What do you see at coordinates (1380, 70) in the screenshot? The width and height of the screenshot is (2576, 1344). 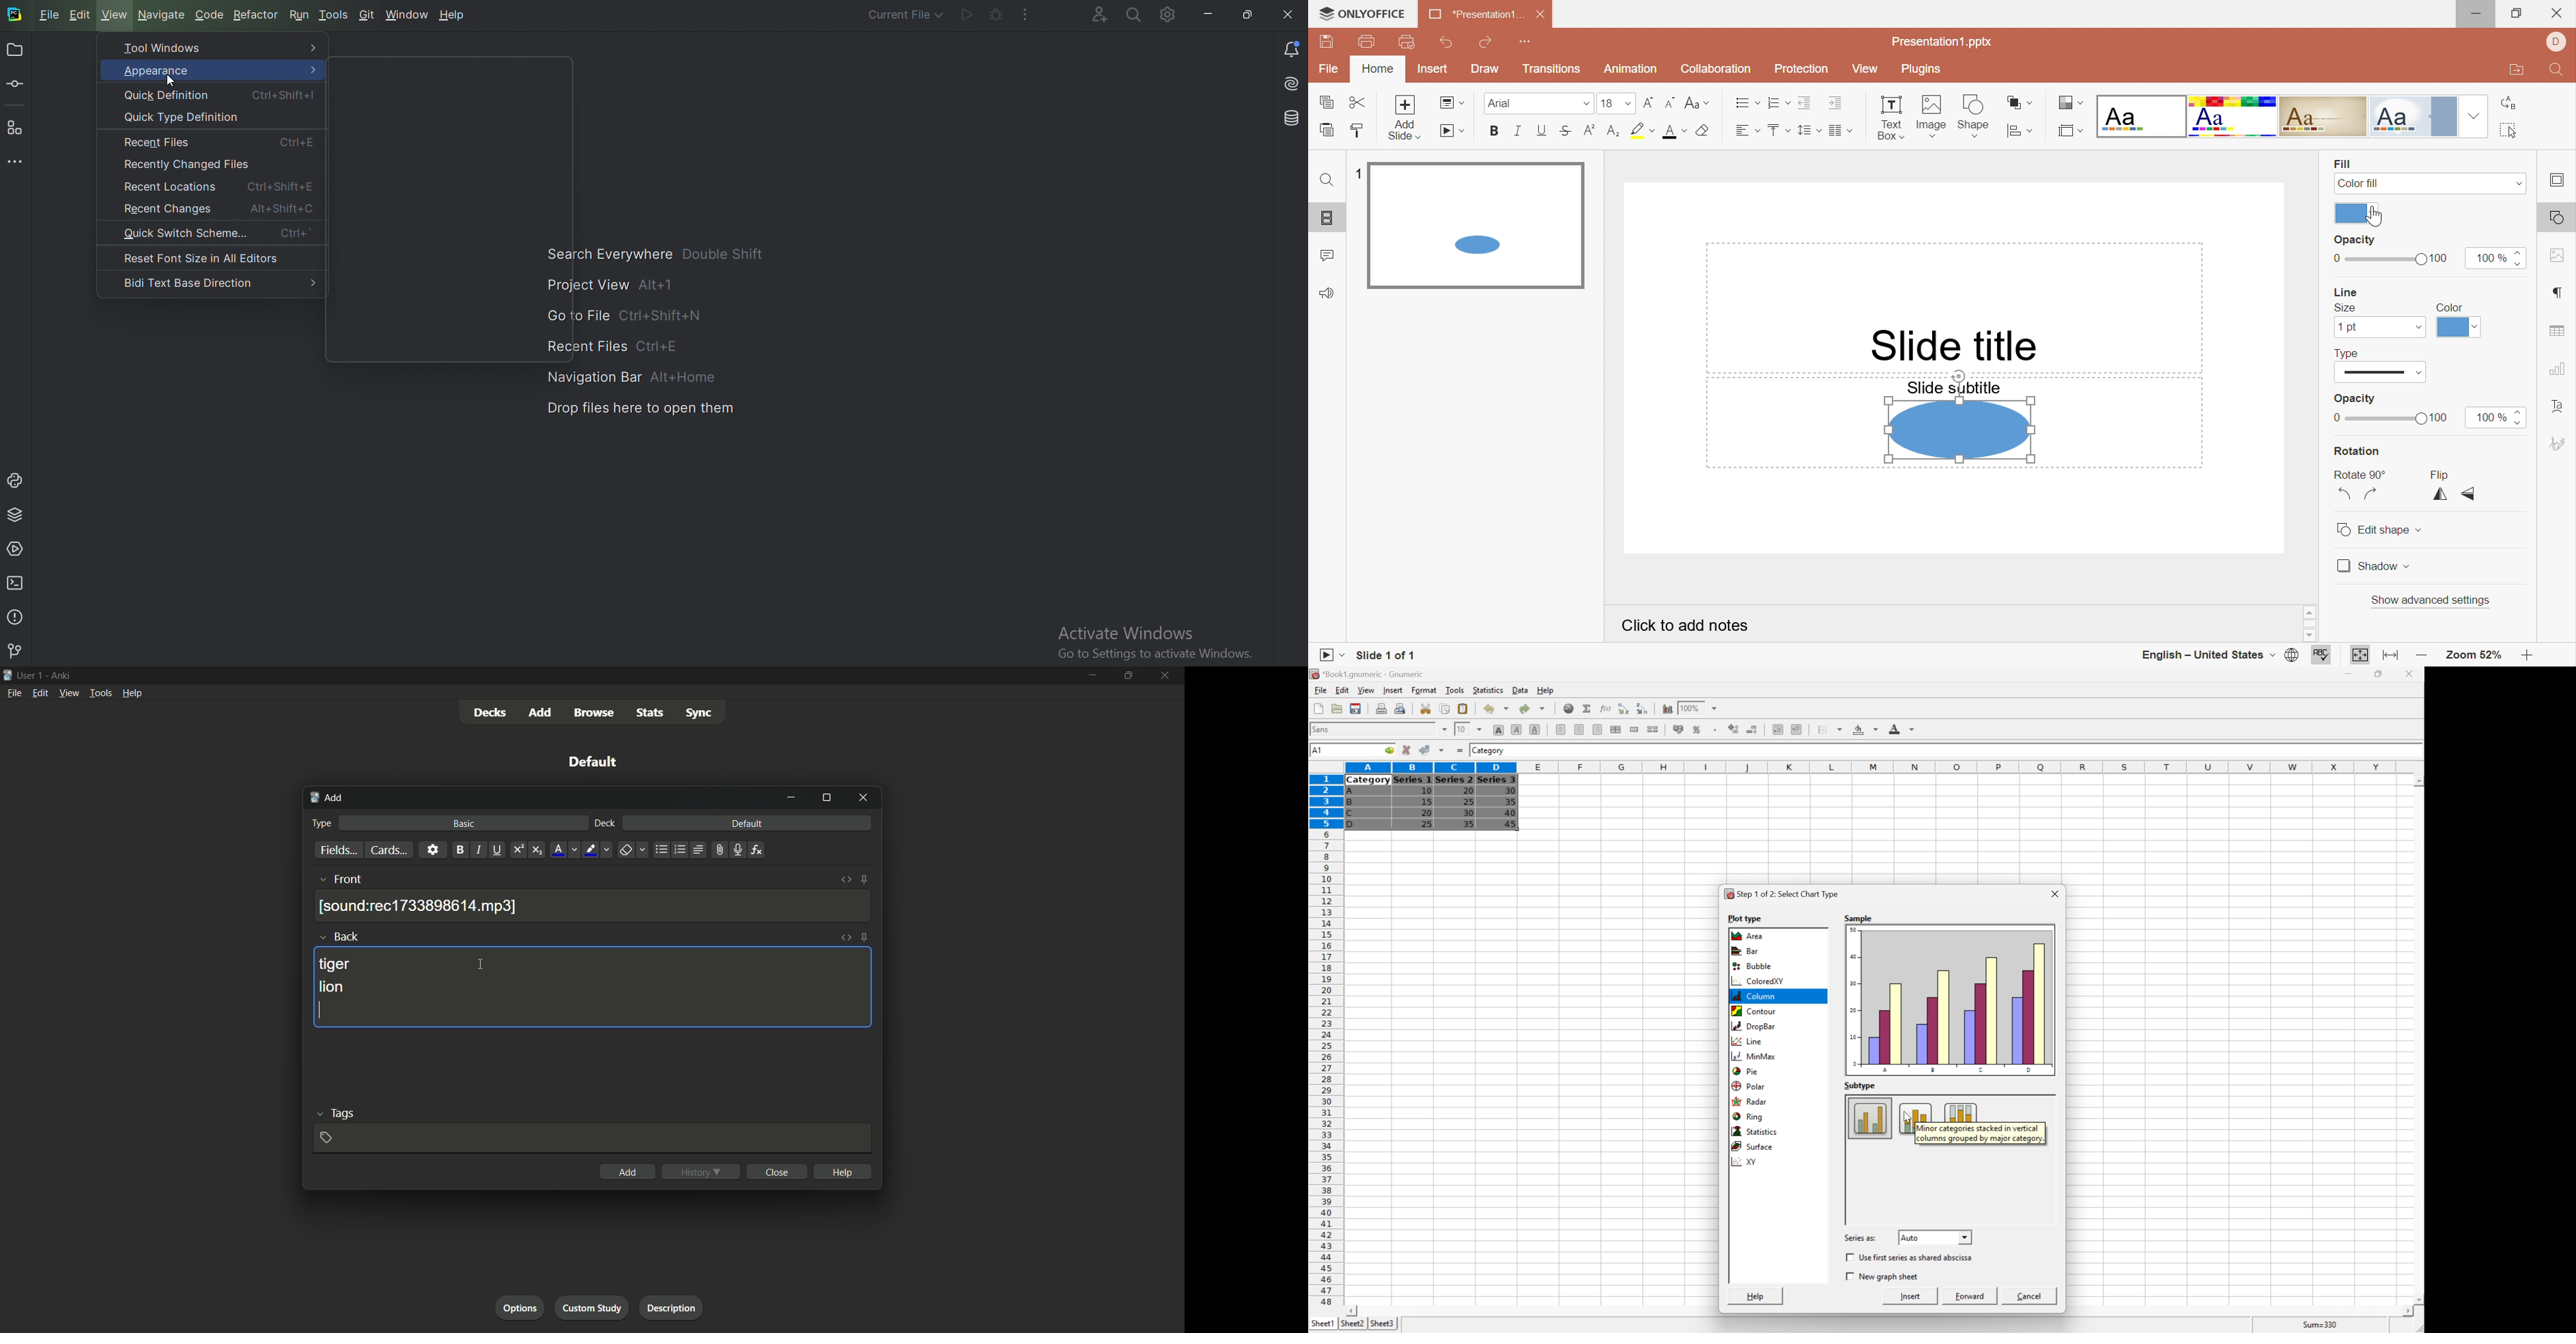 I see `Home` at bounding box center [1380, 70].